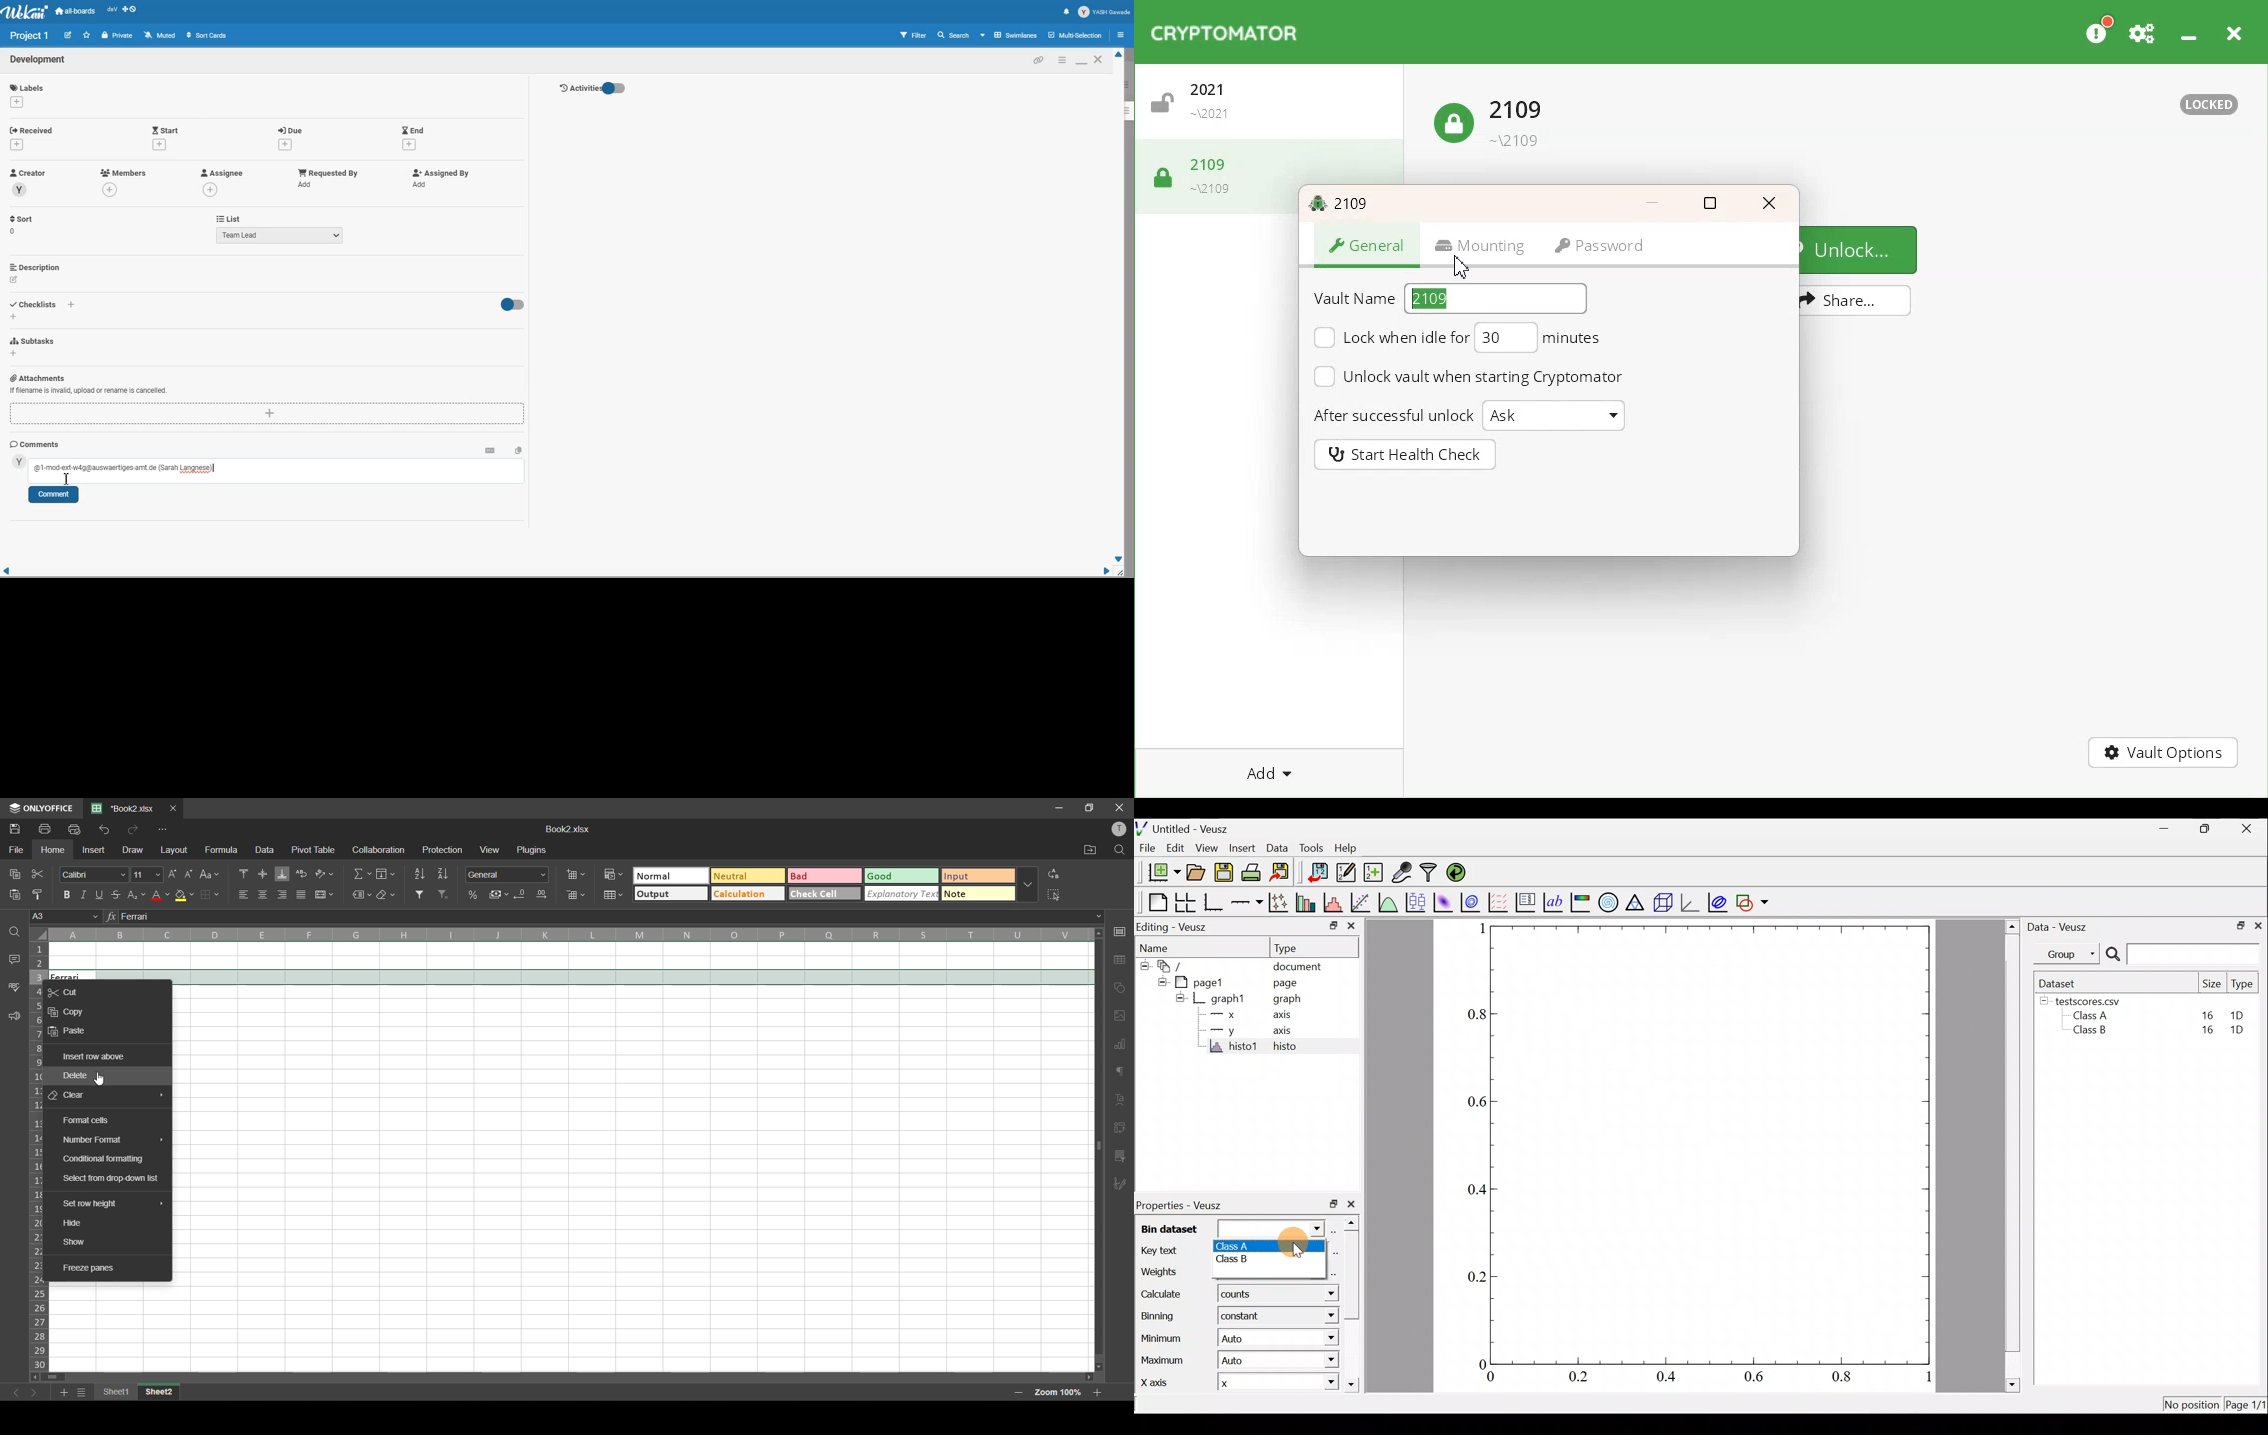 This screenshot has height=1456, width=2268. Describe the element at coordinates (133, 849) in the screenshot. I see `draw` at that location.